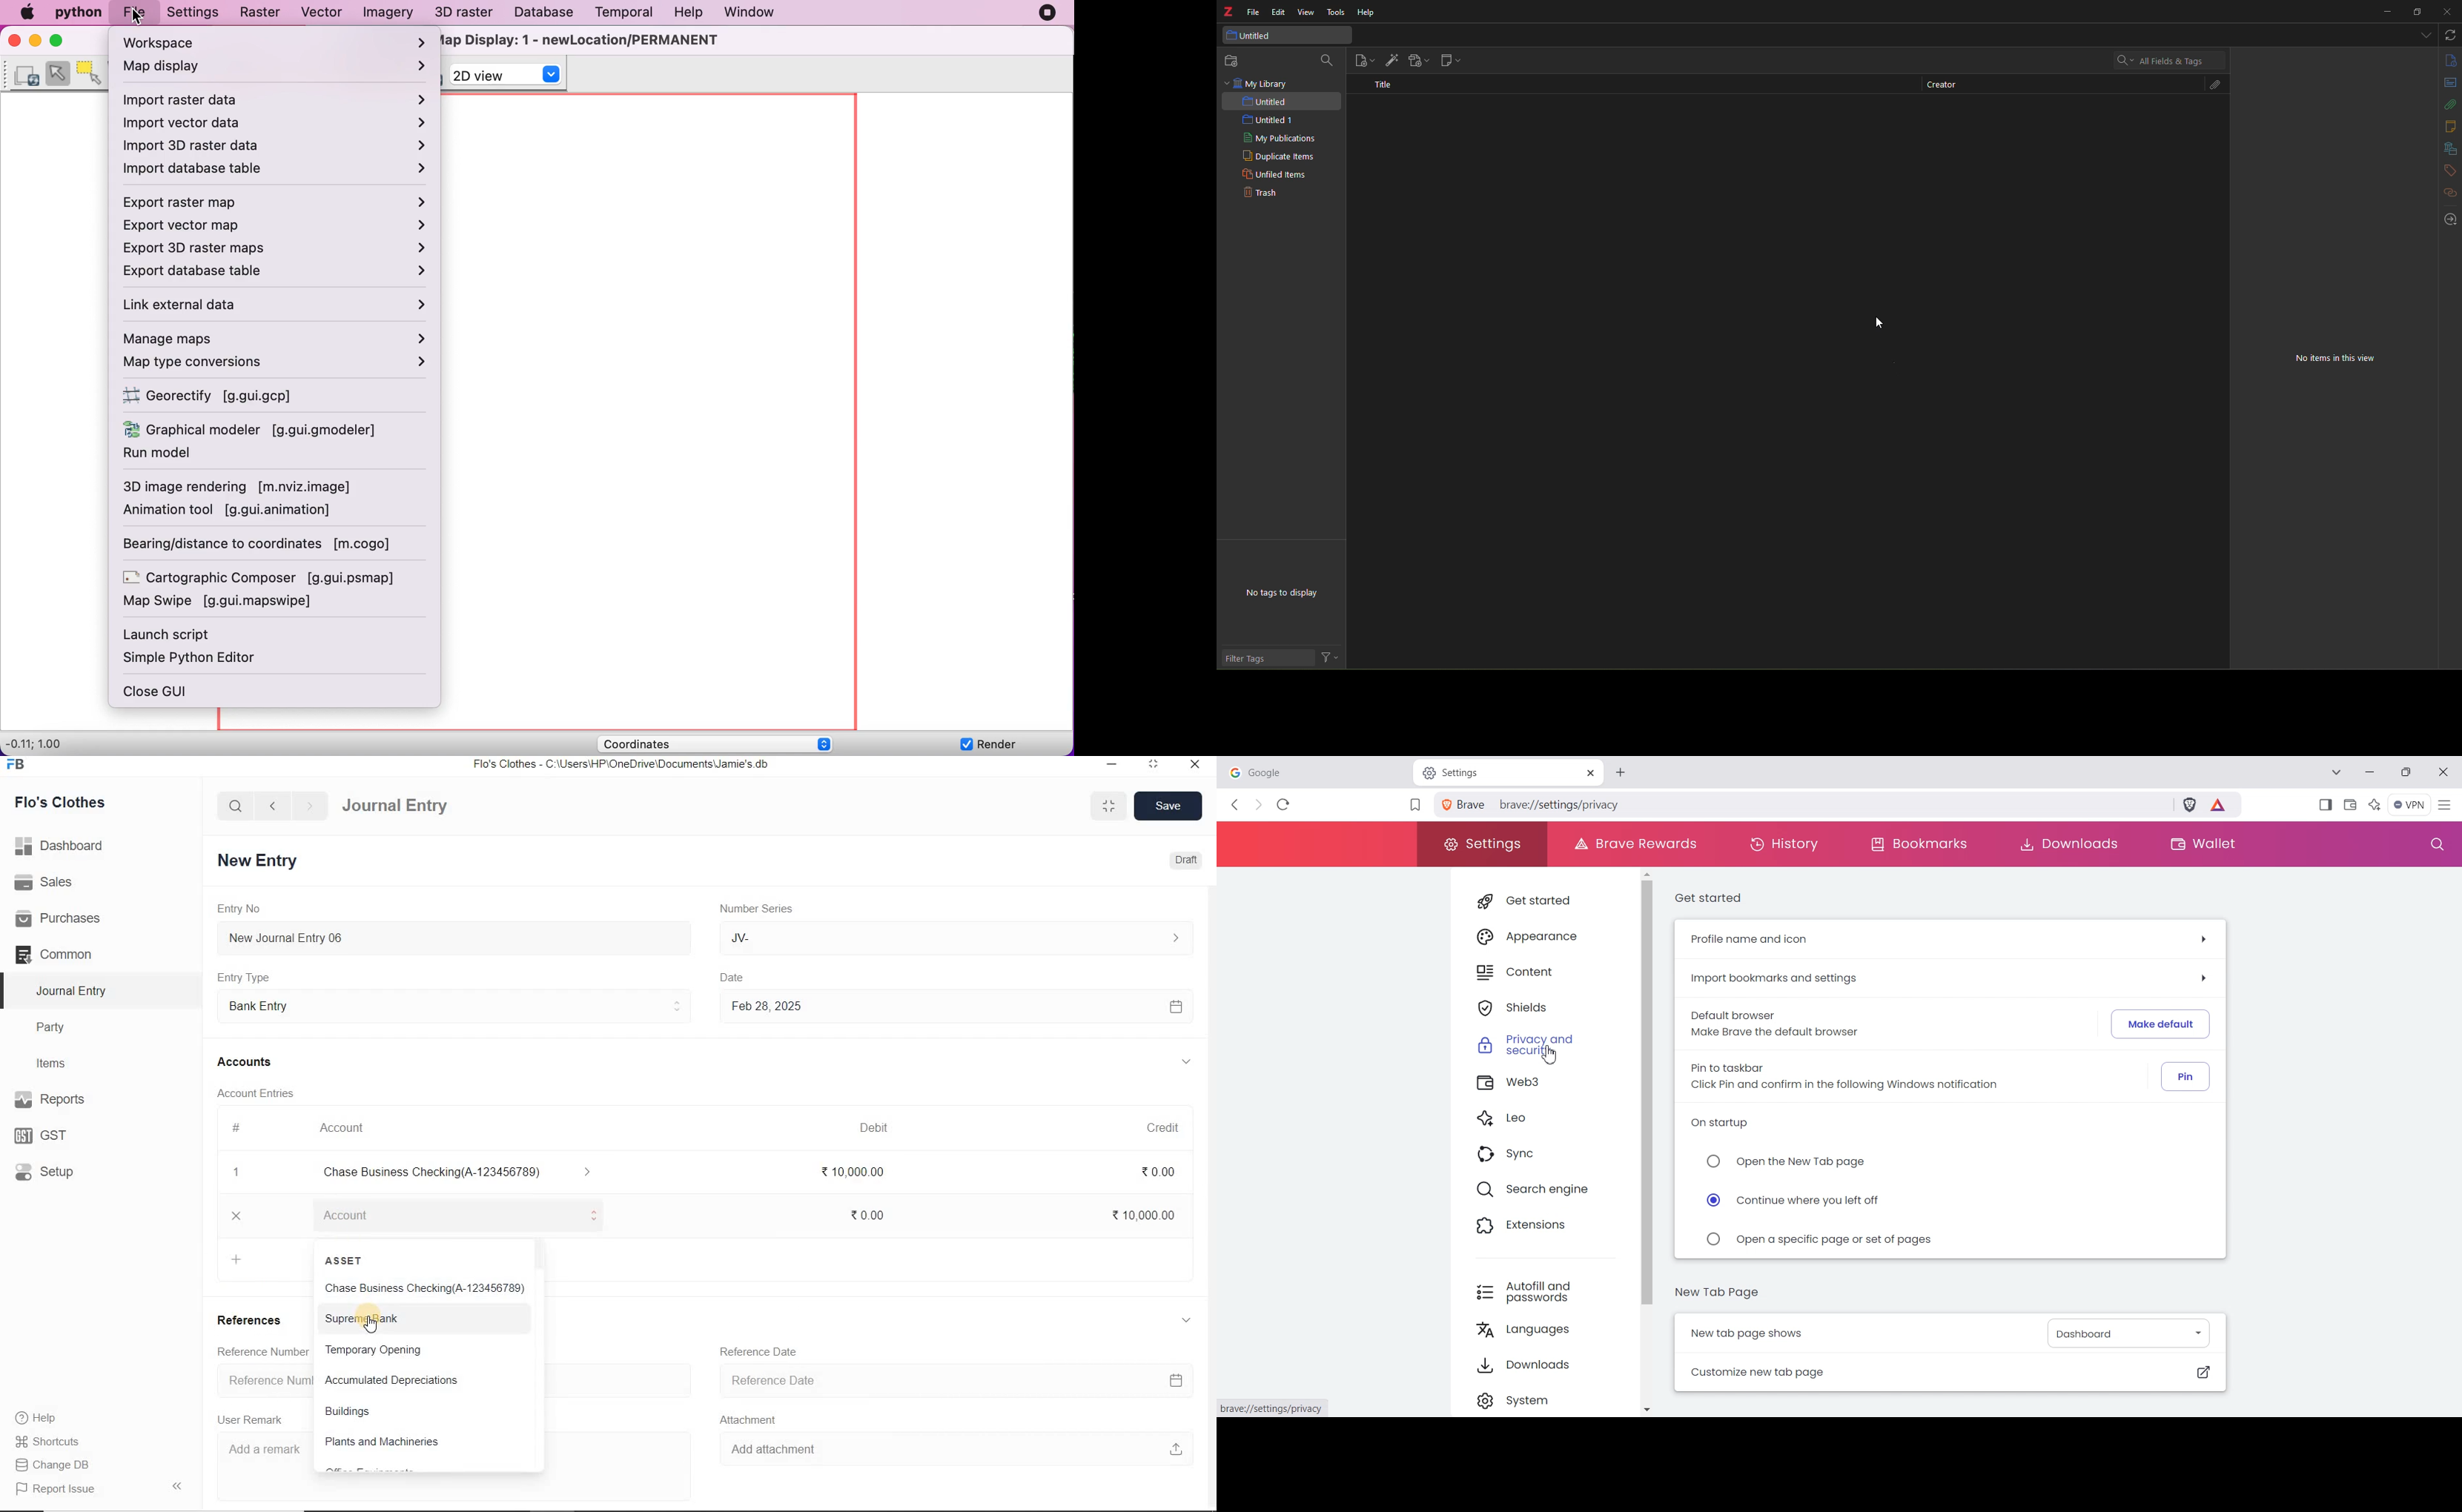 The width and height of the screenshot is (2464, 1512). I want to click on Journal Entry, so click(421, 804).